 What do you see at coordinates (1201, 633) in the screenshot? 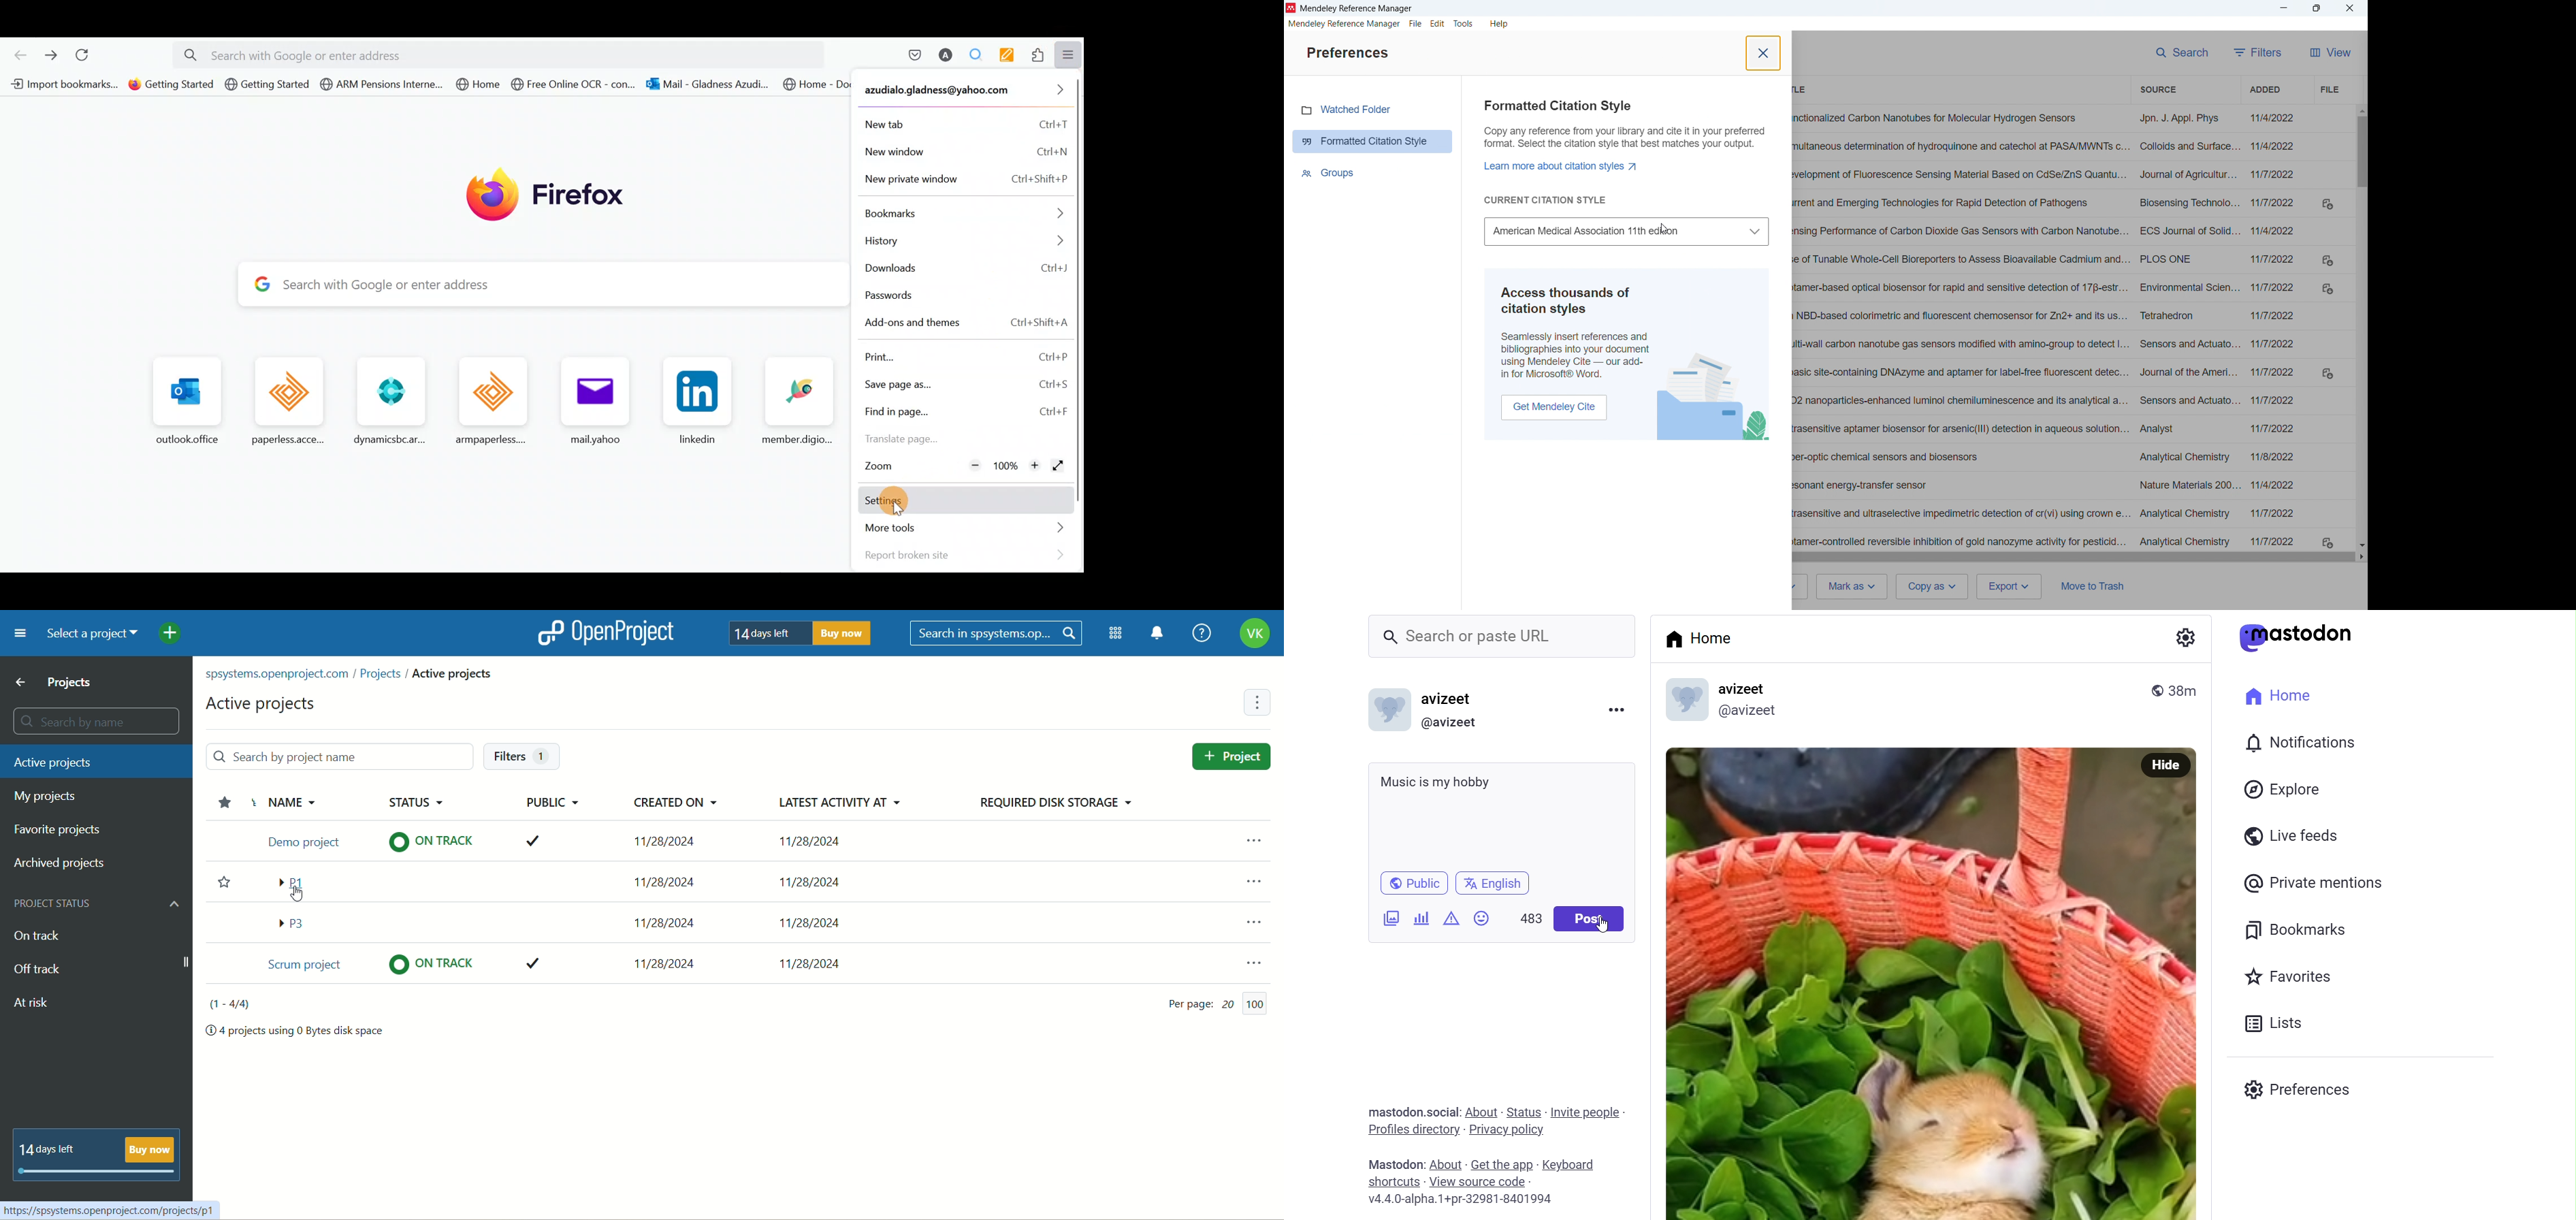
I see `help` at bounding box center [1201, 633].